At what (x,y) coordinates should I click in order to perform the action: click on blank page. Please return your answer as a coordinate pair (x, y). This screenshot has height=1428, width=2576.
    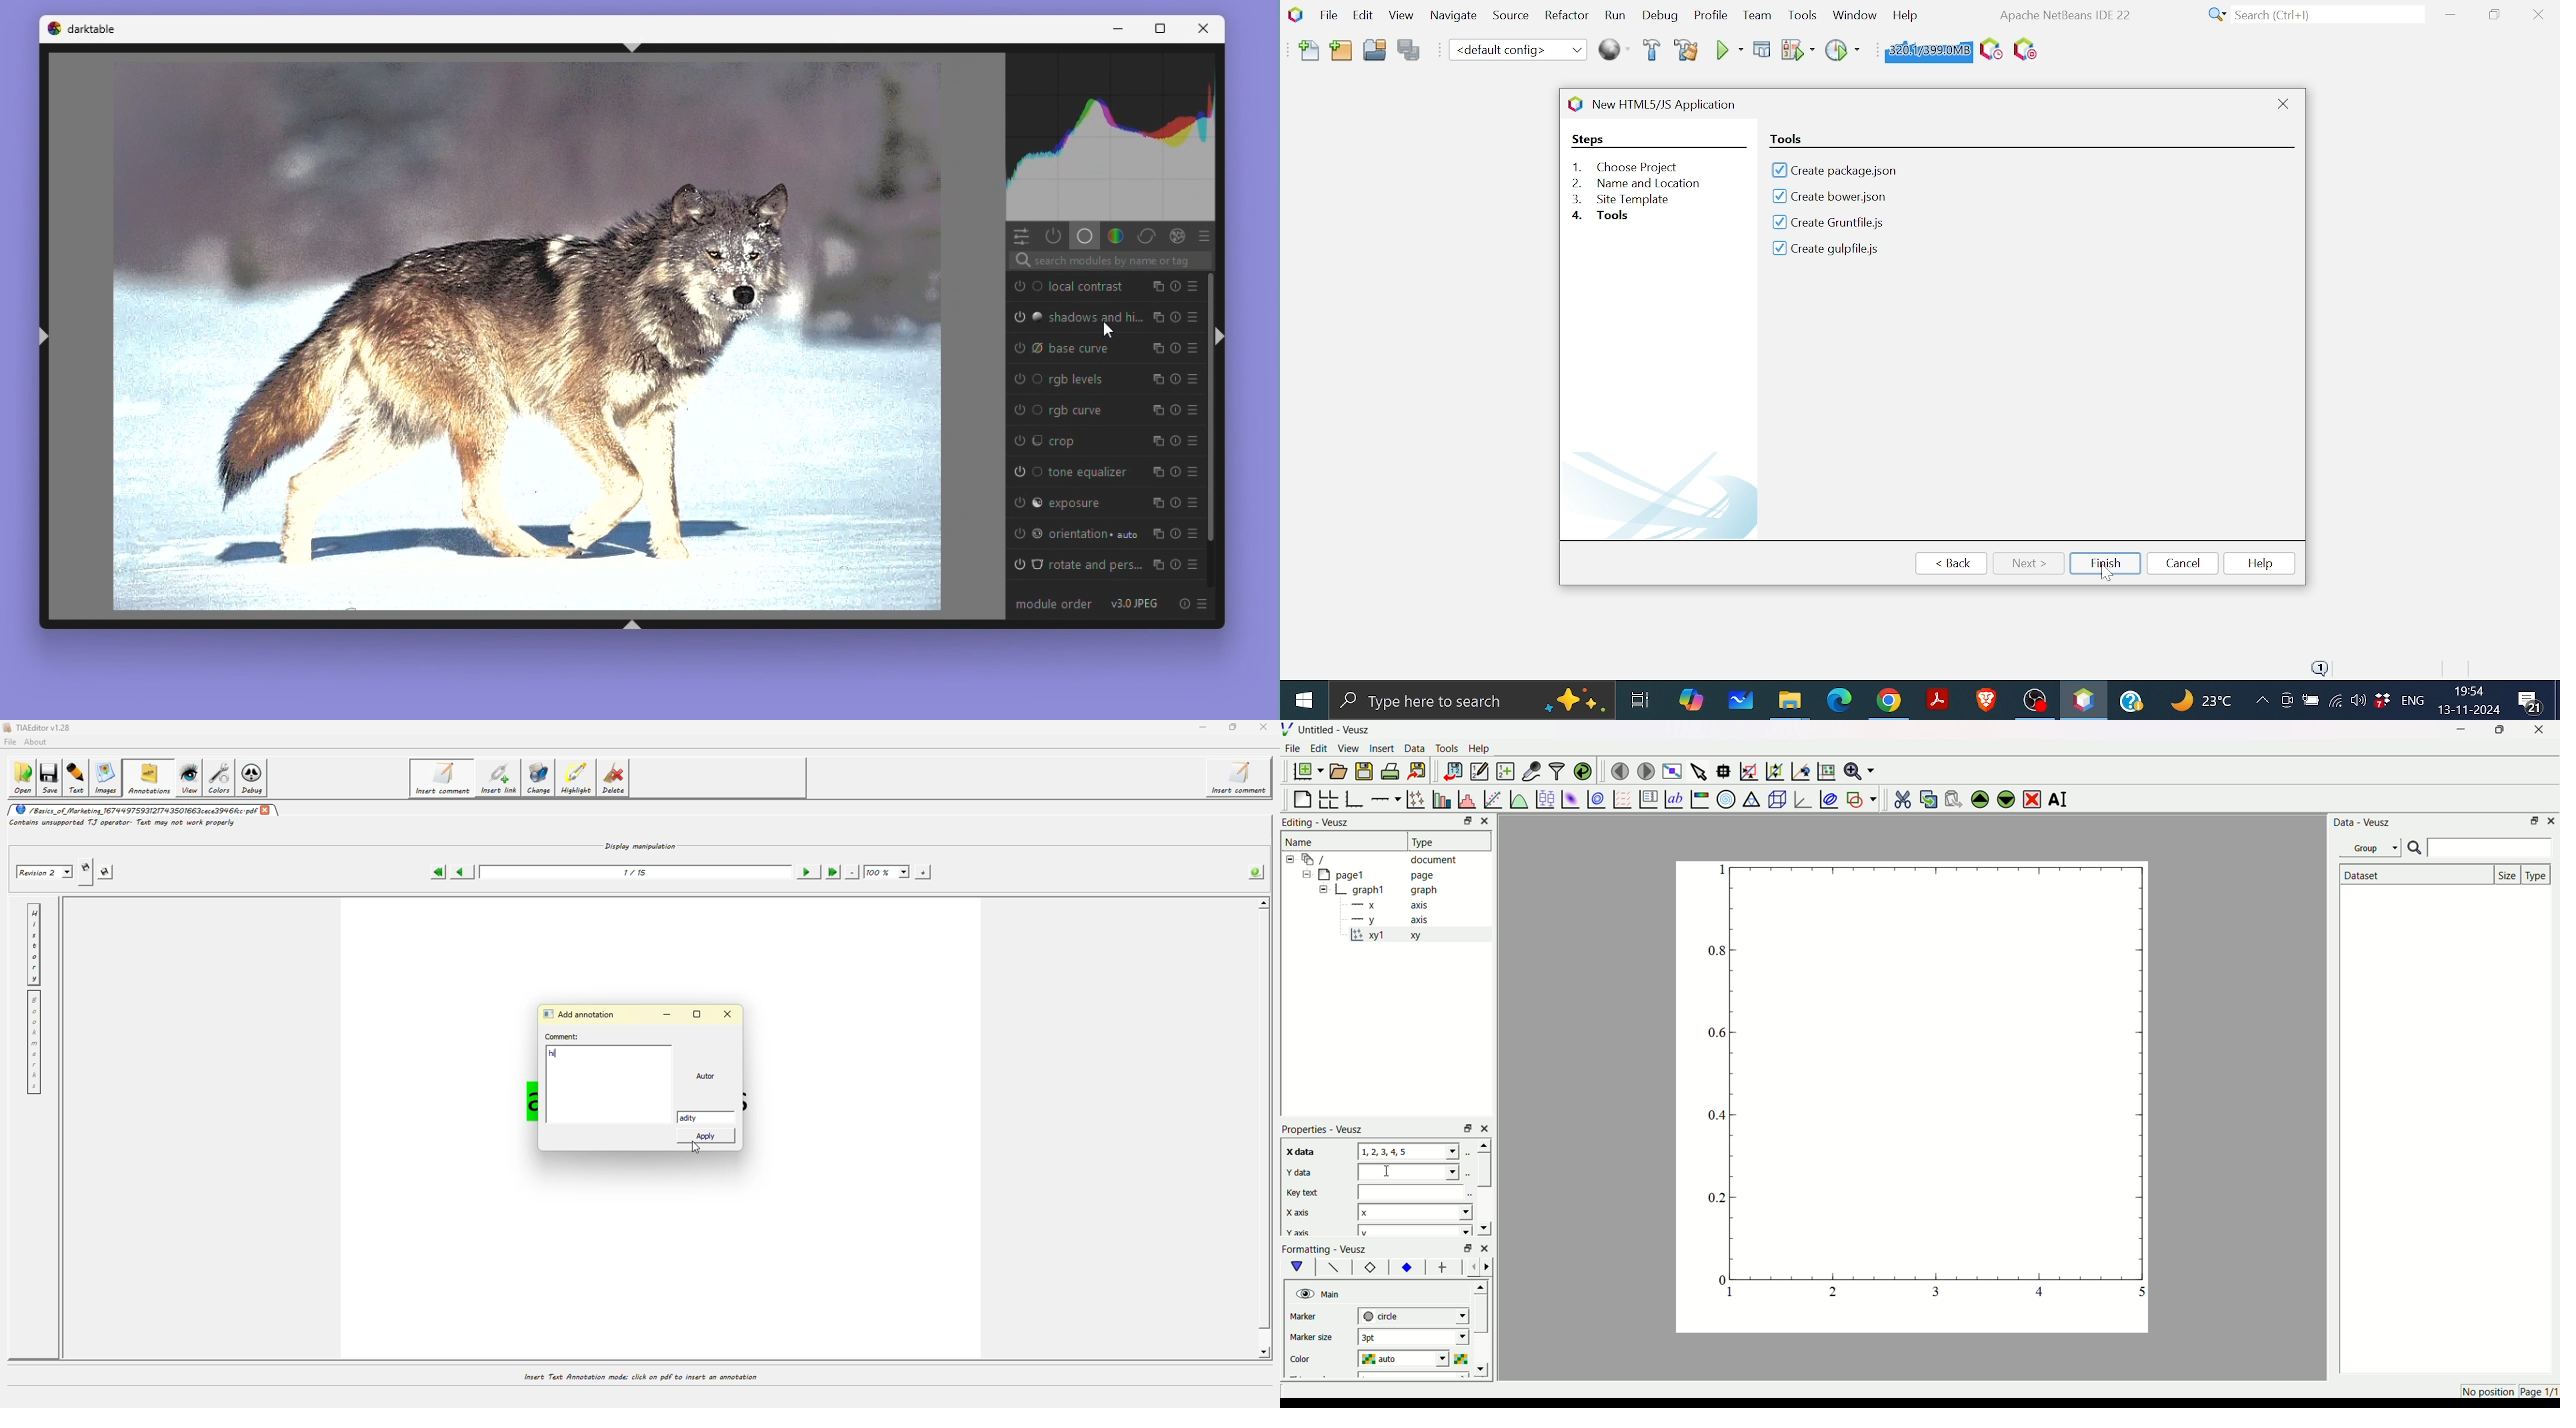
    Looking at the image, I should click on (1303, 796).